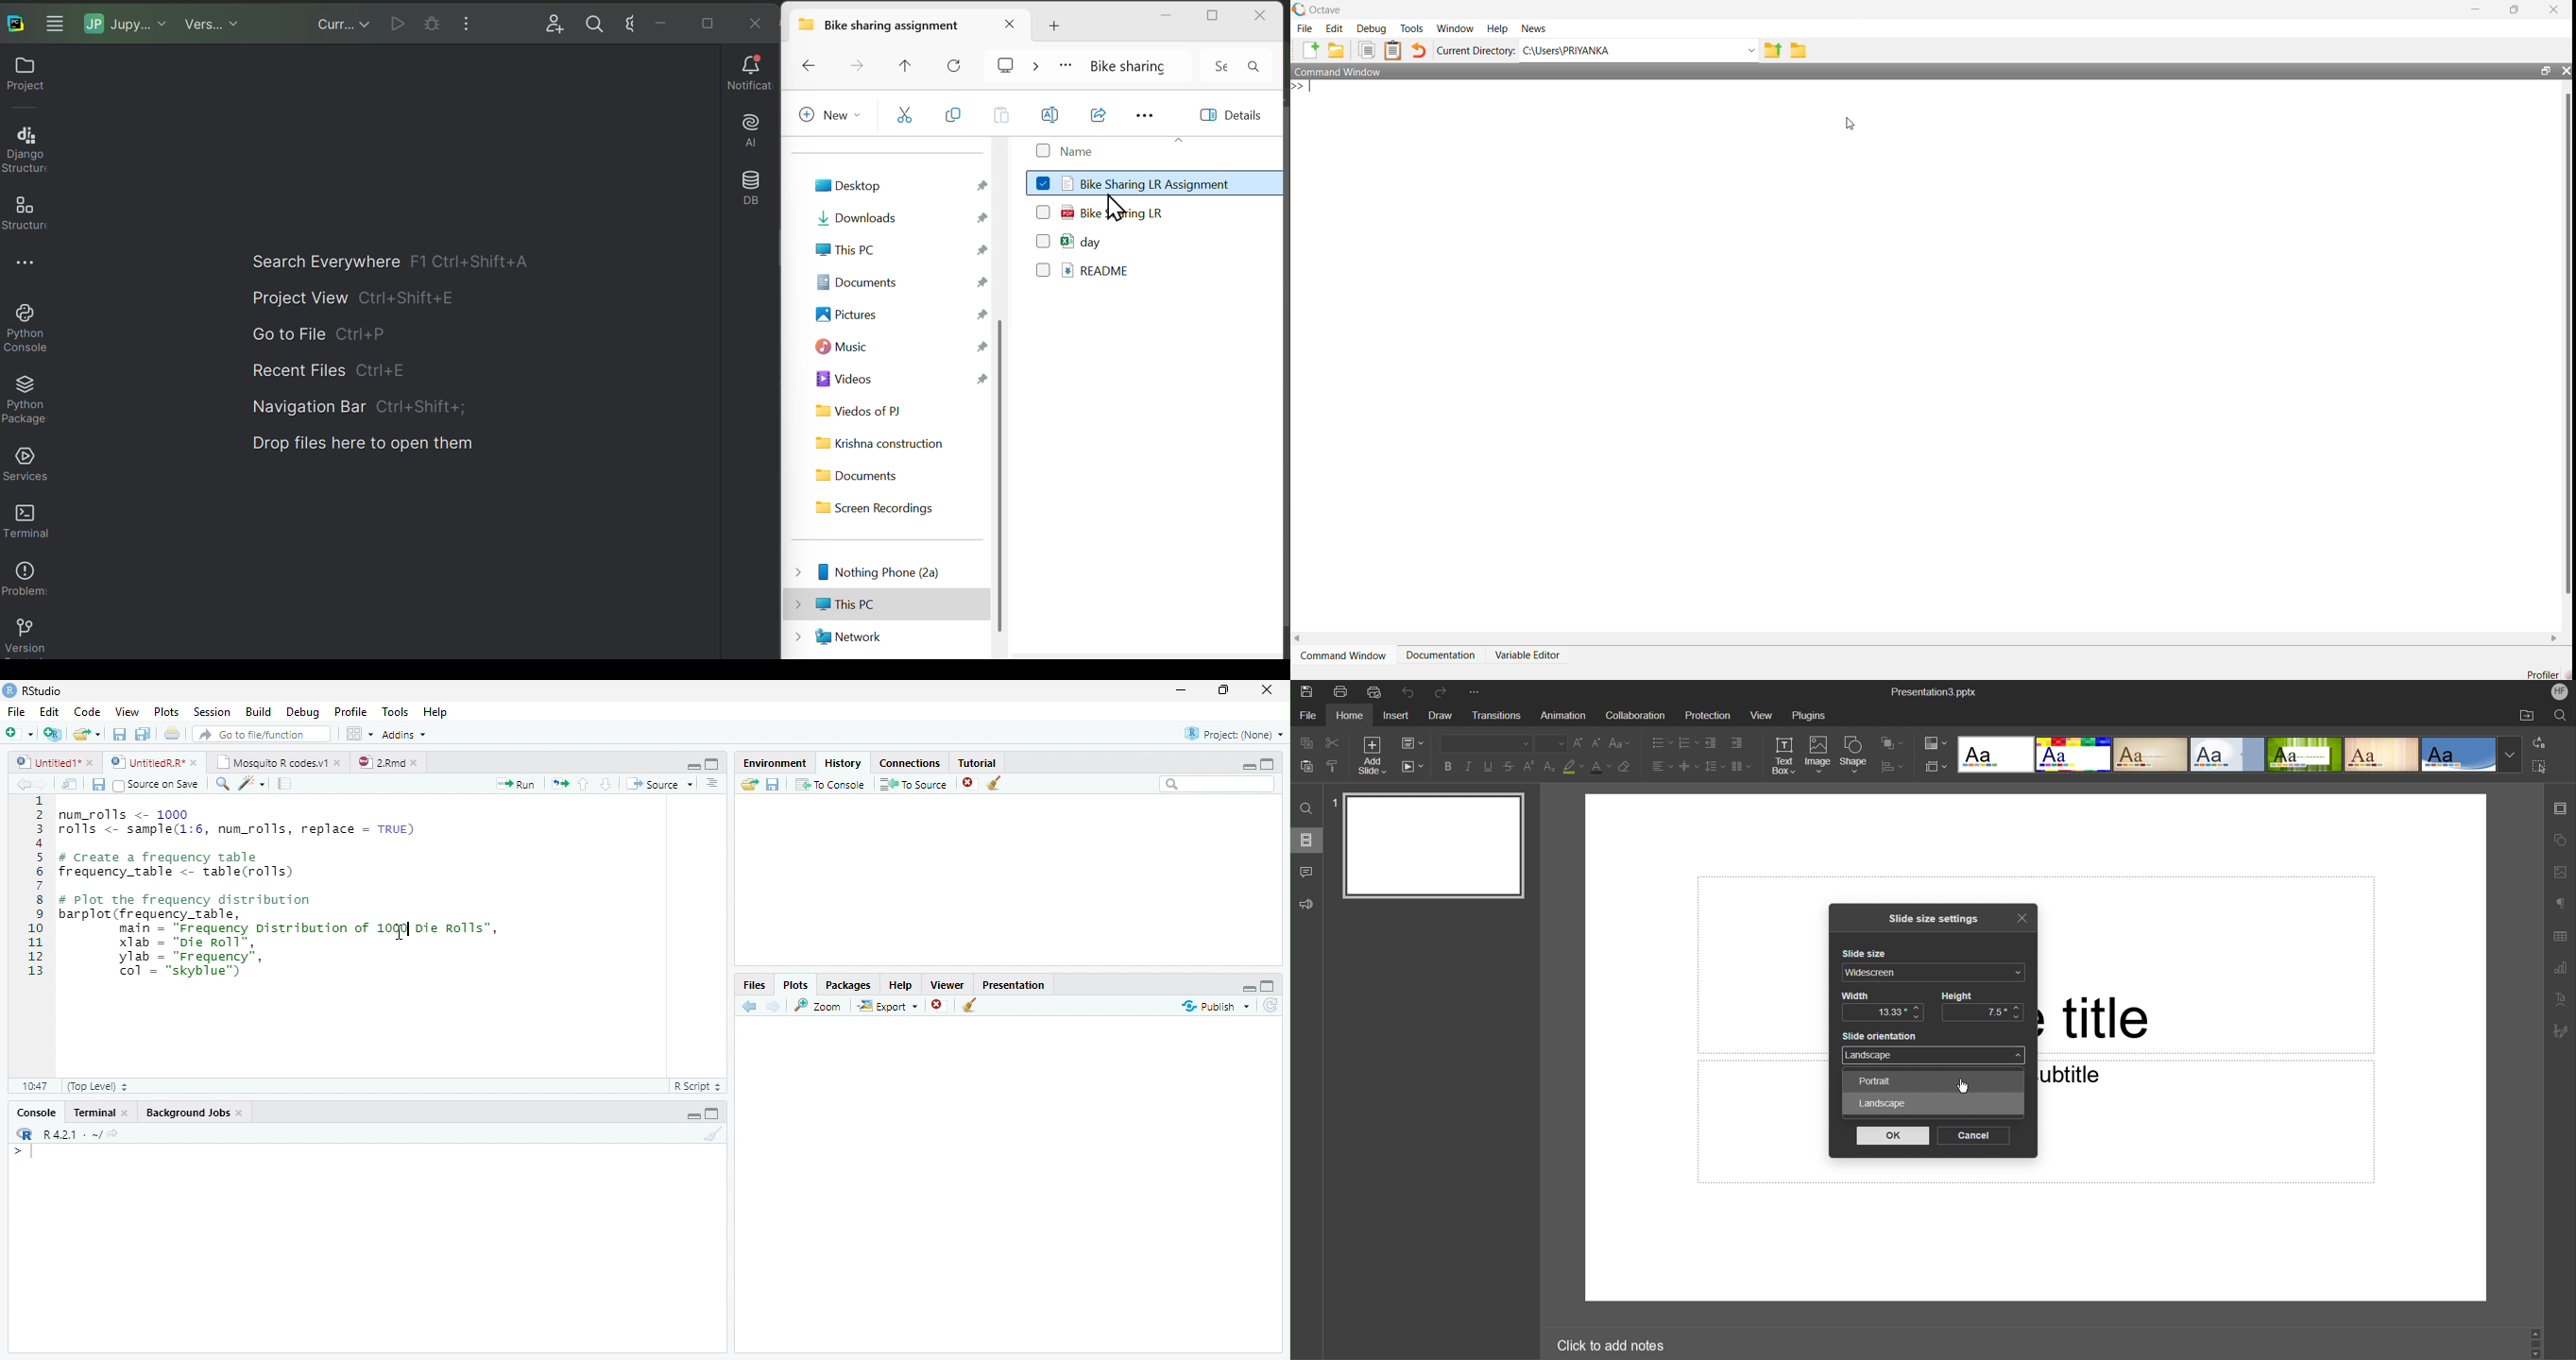  What do you see at coordinates (1167, 16) in the screenshot?
I see `minimise` at bounding box center [1167, 16].